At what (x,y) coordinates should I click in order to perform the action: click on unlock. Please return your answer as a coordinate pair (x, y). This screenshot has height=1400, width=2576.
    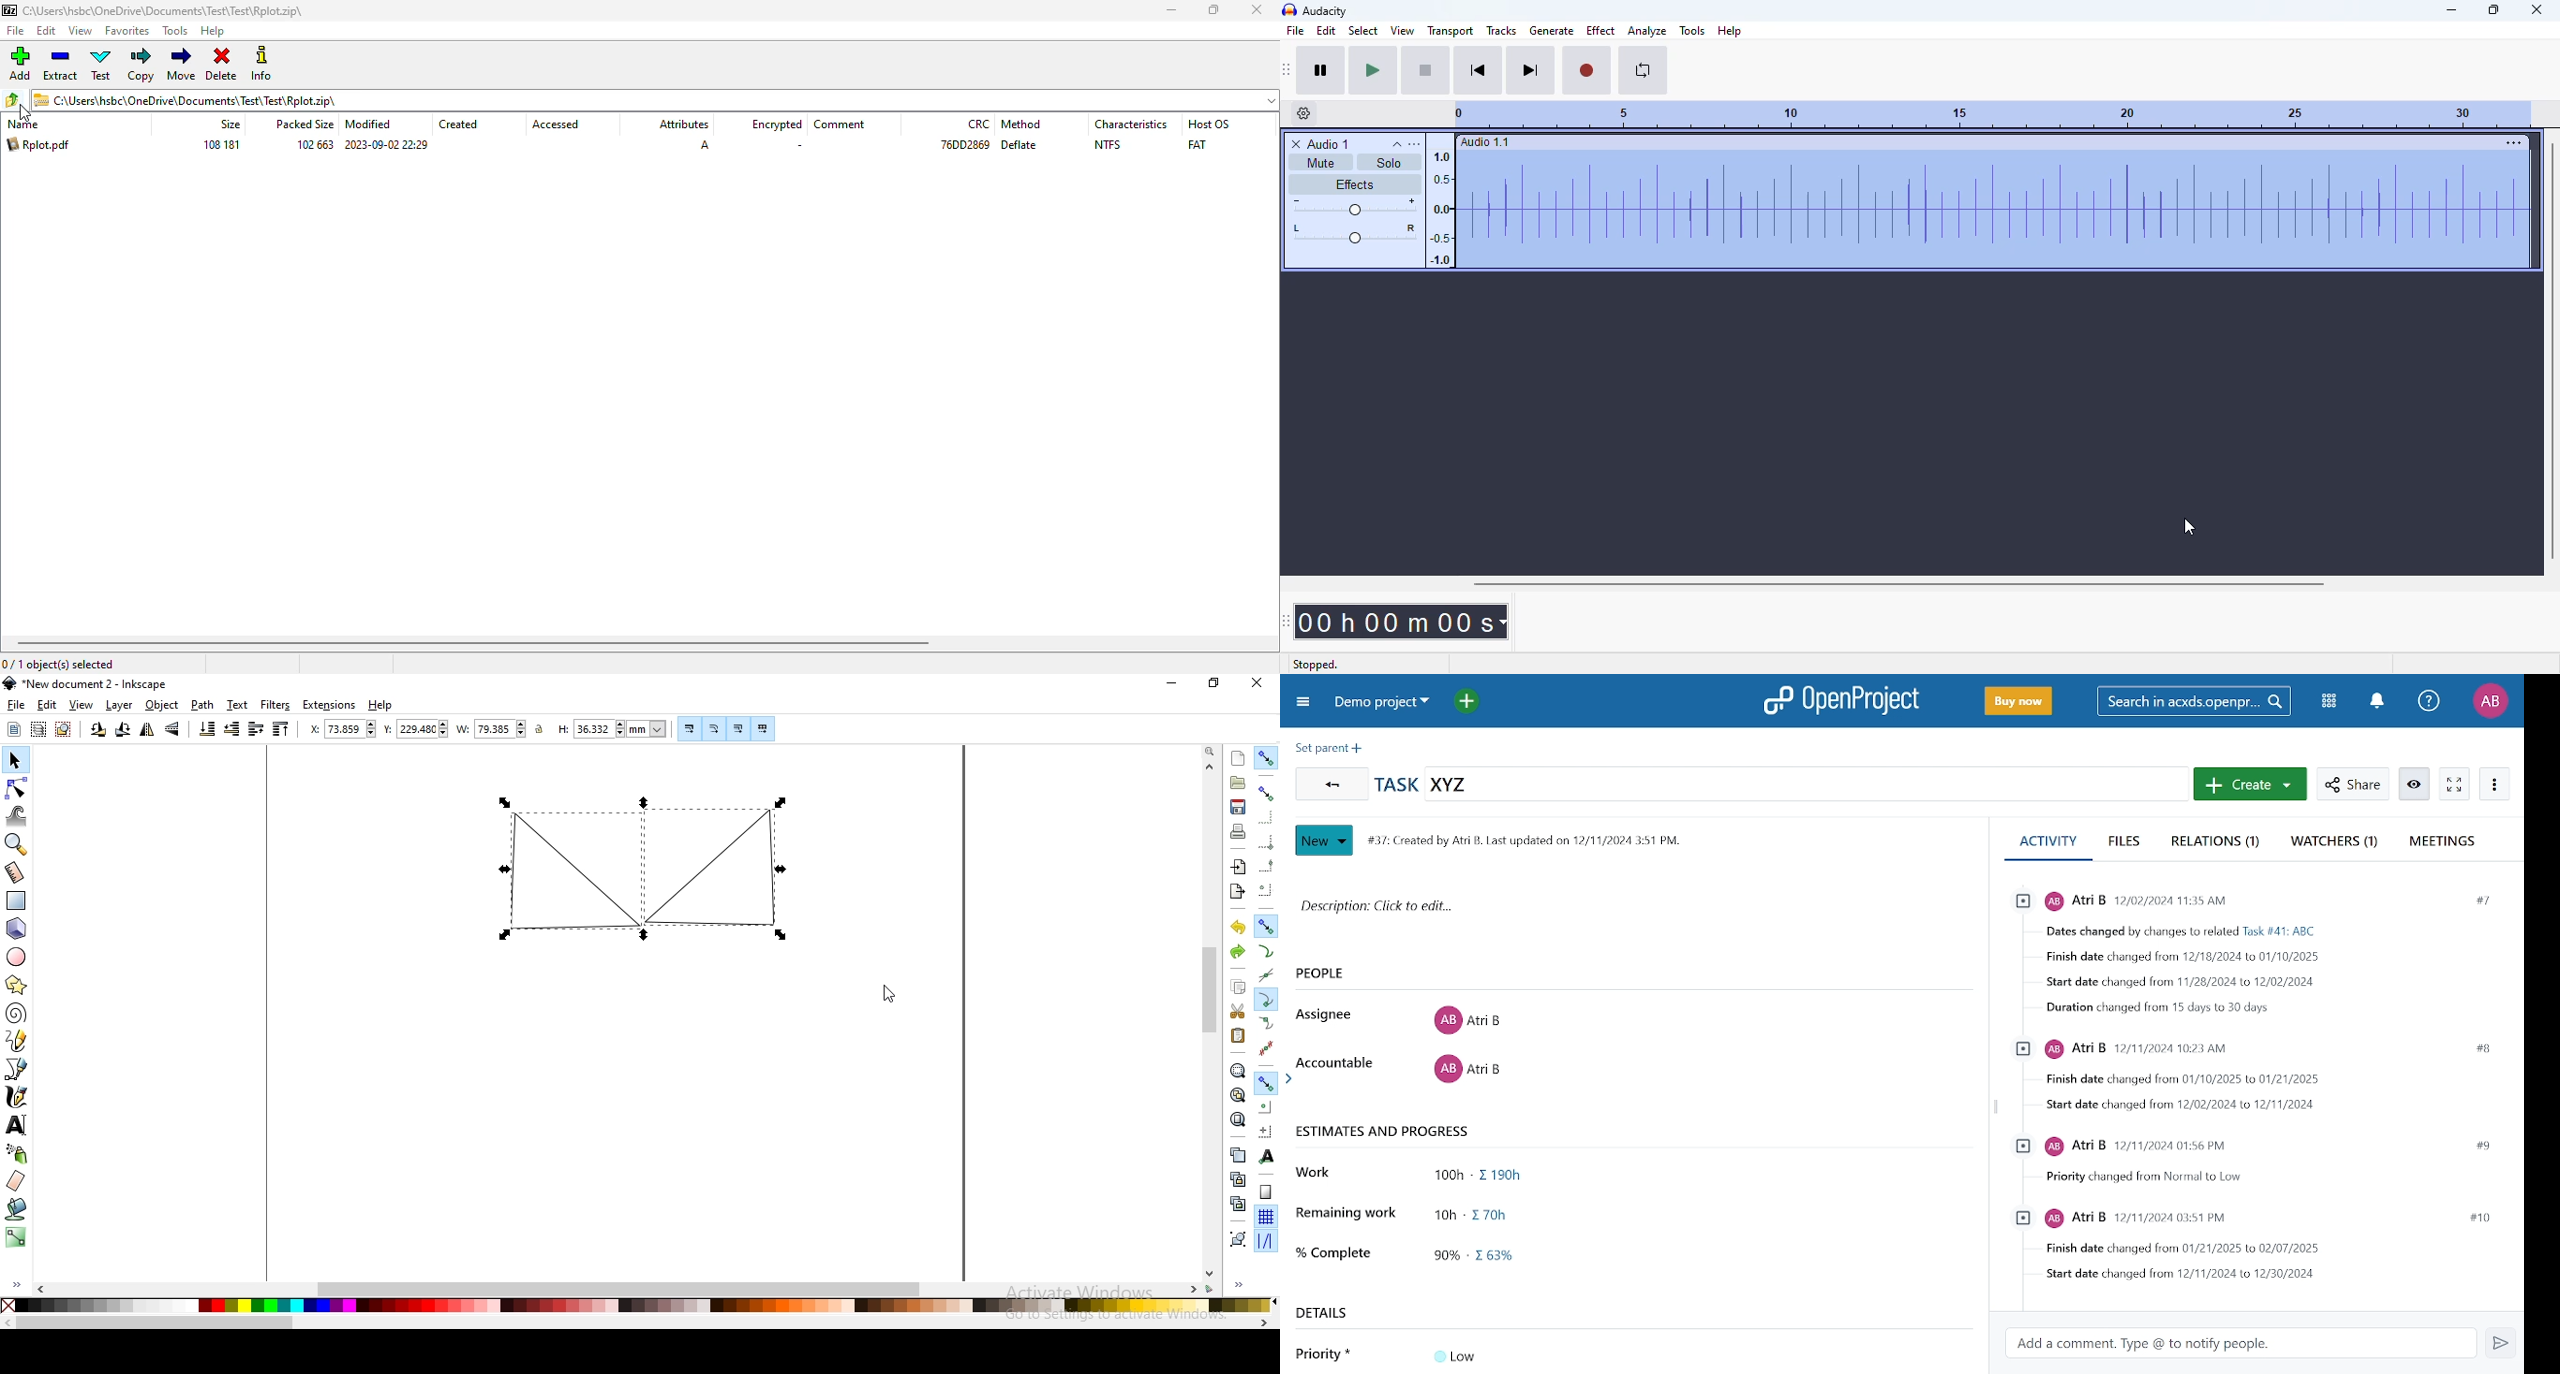
    Looking at the image, I should click on (543, 730).